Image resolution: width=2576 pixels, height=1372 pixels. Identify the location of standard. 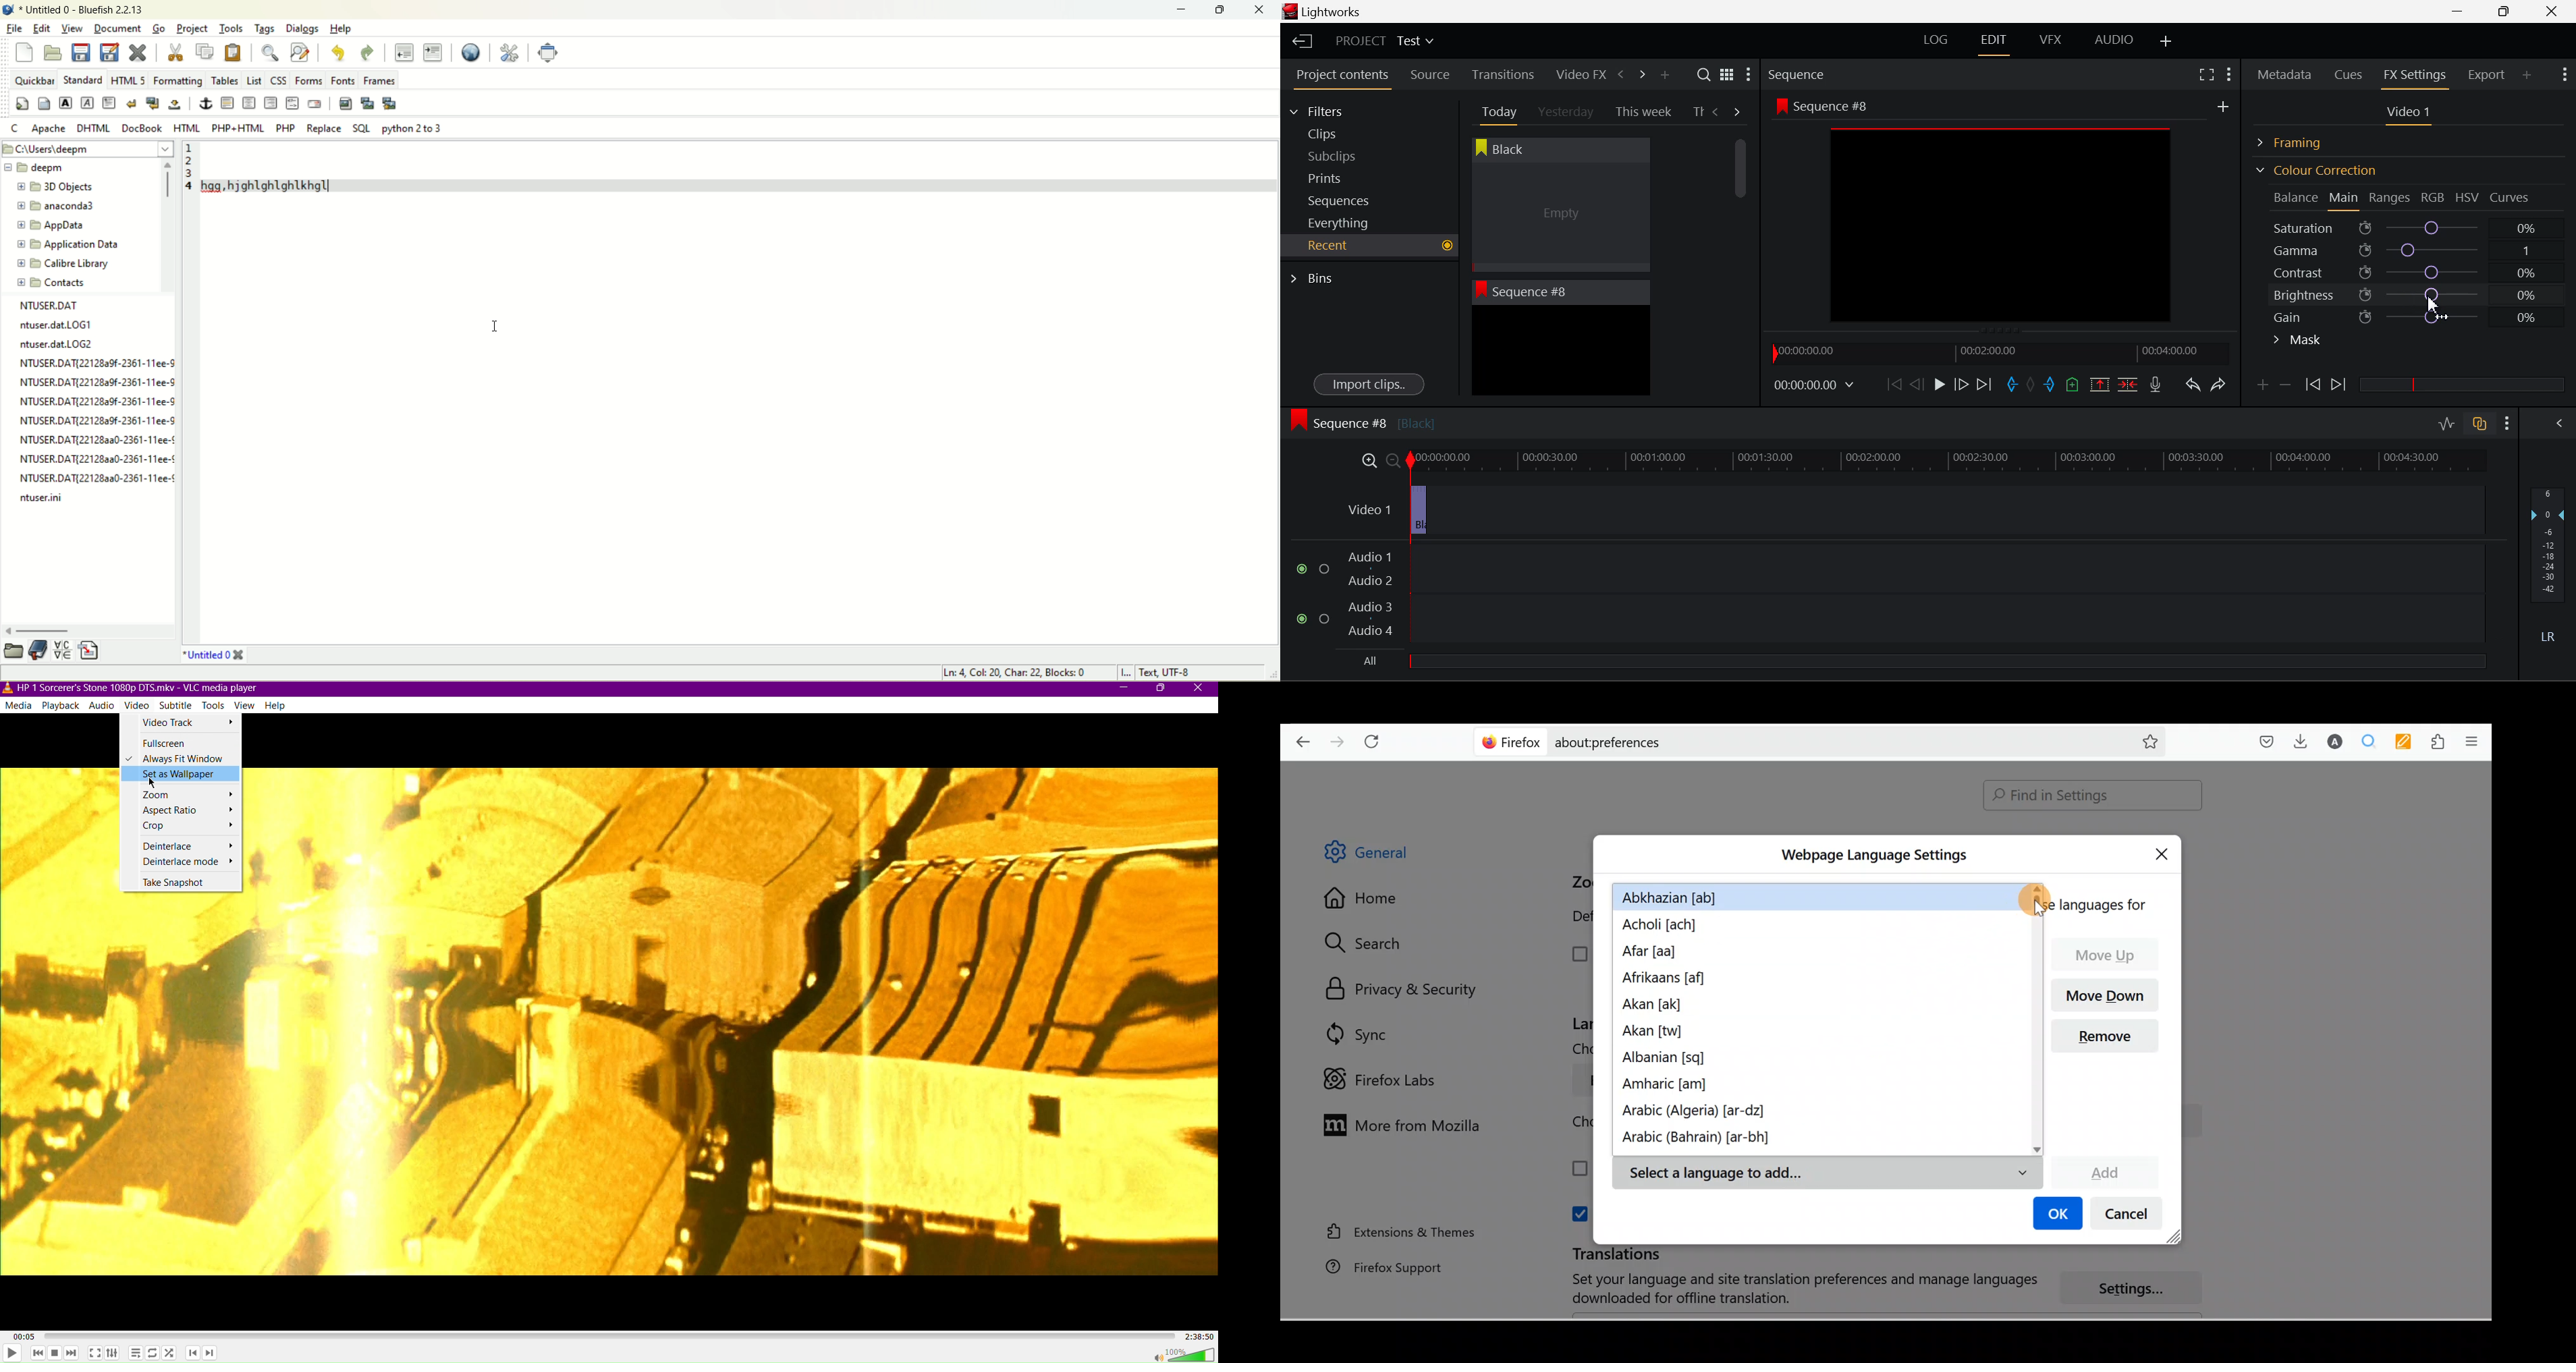
(83, 80).